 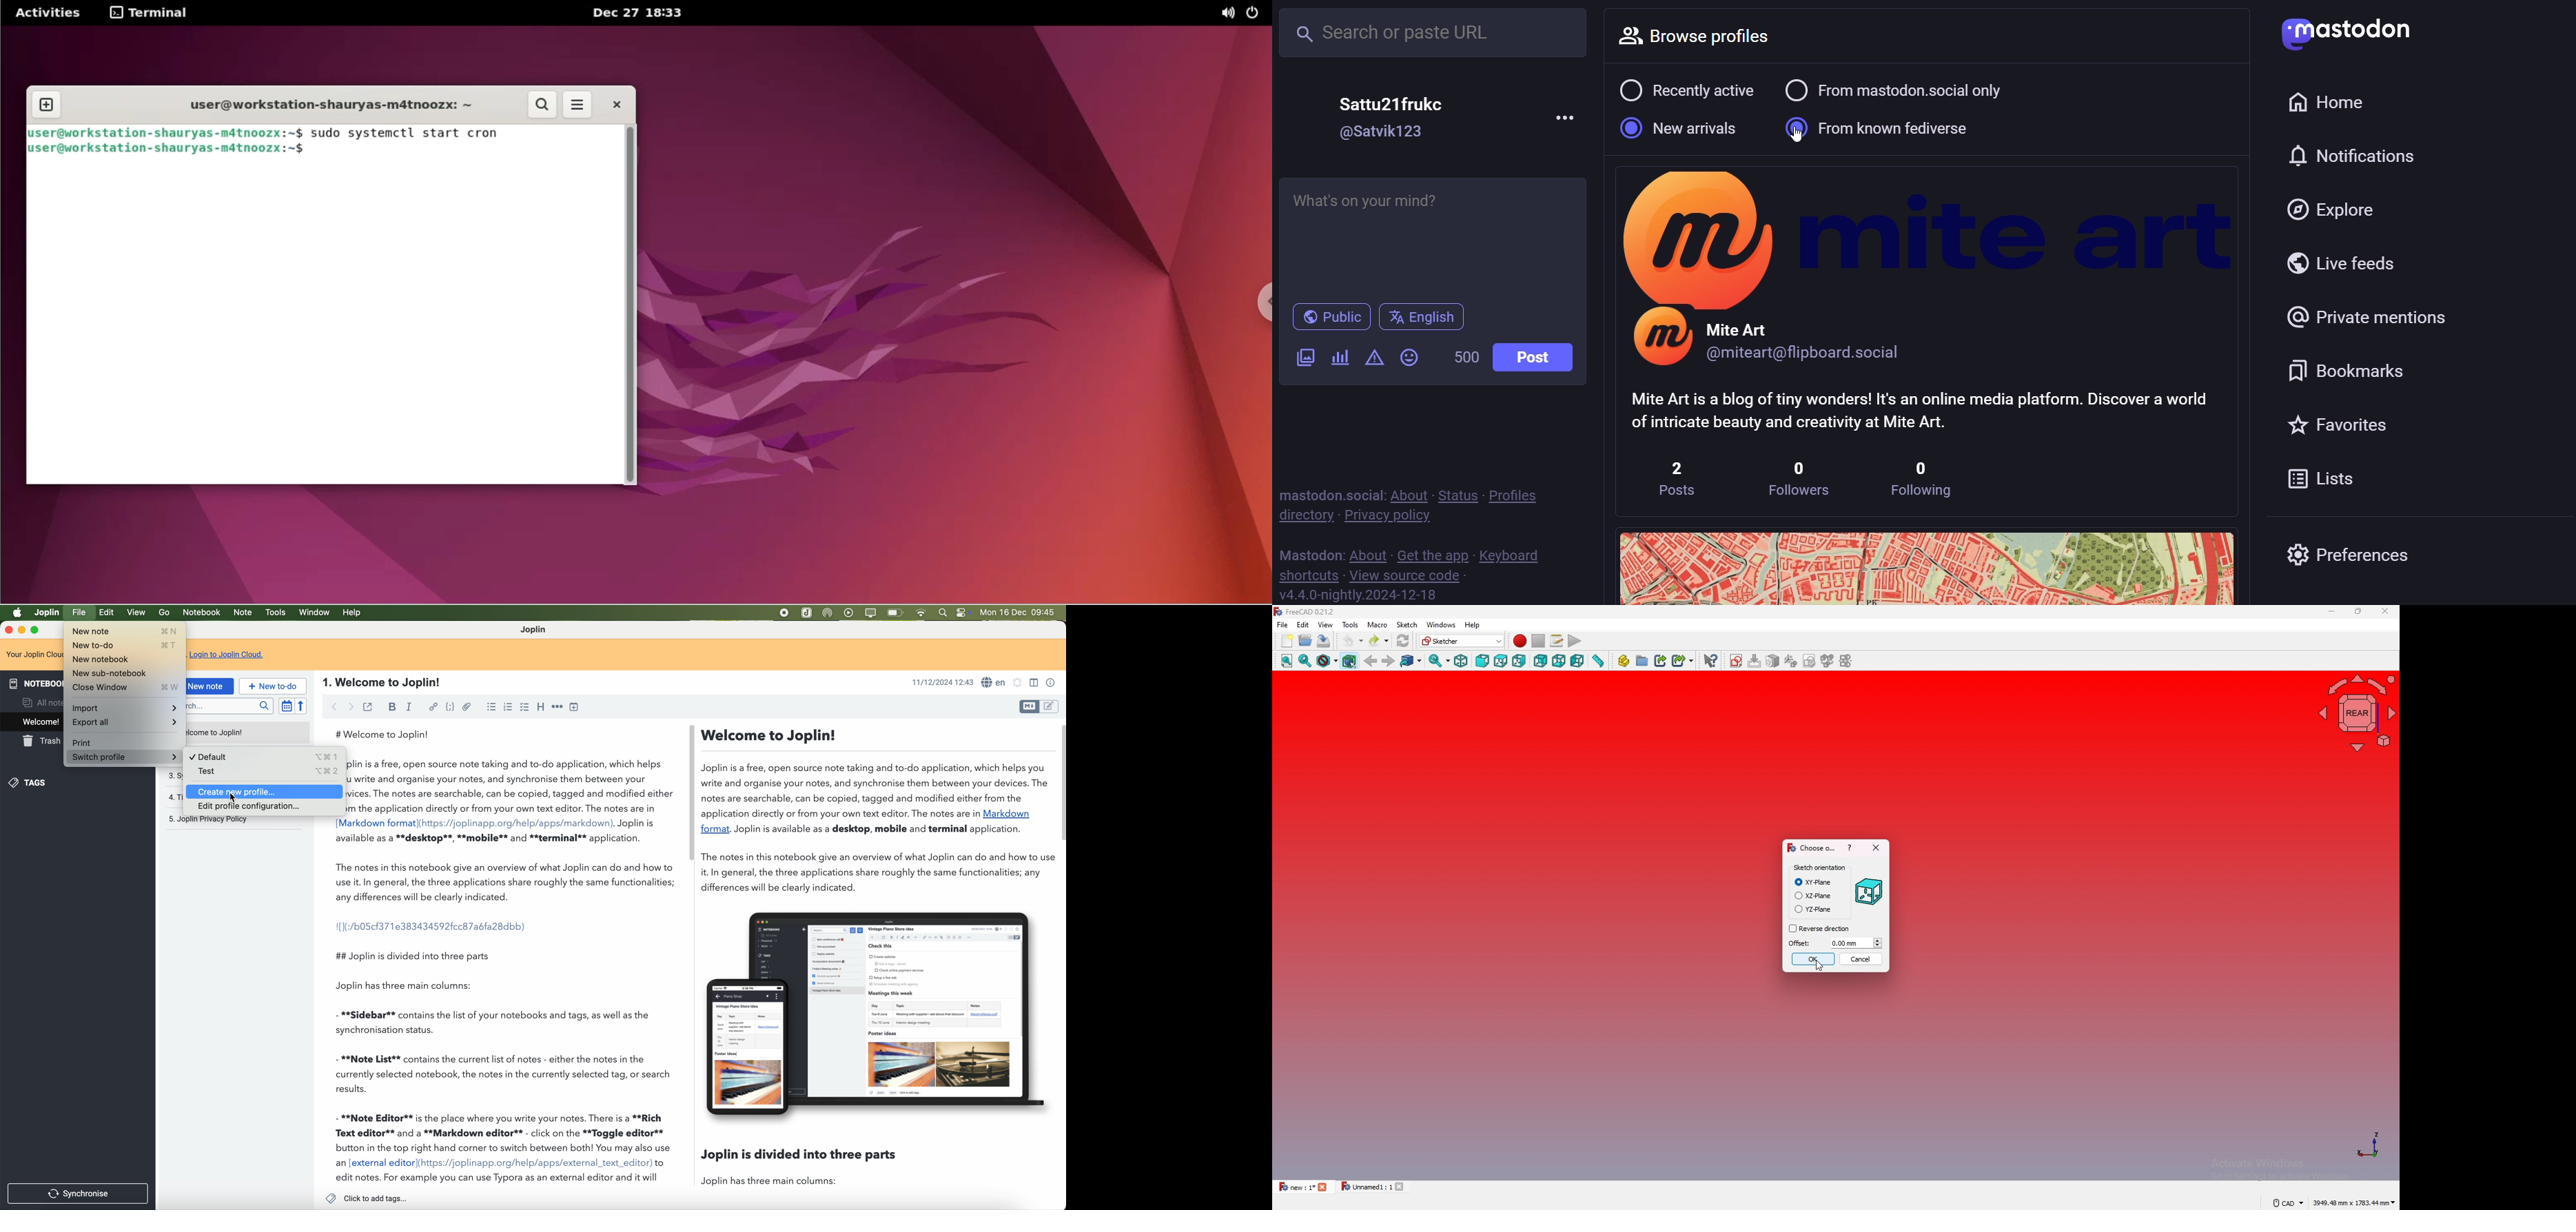 What do you see at coordinates (1406, 624) in the screenshot?
I see `Sketch` at bounding box center [1406, 624].